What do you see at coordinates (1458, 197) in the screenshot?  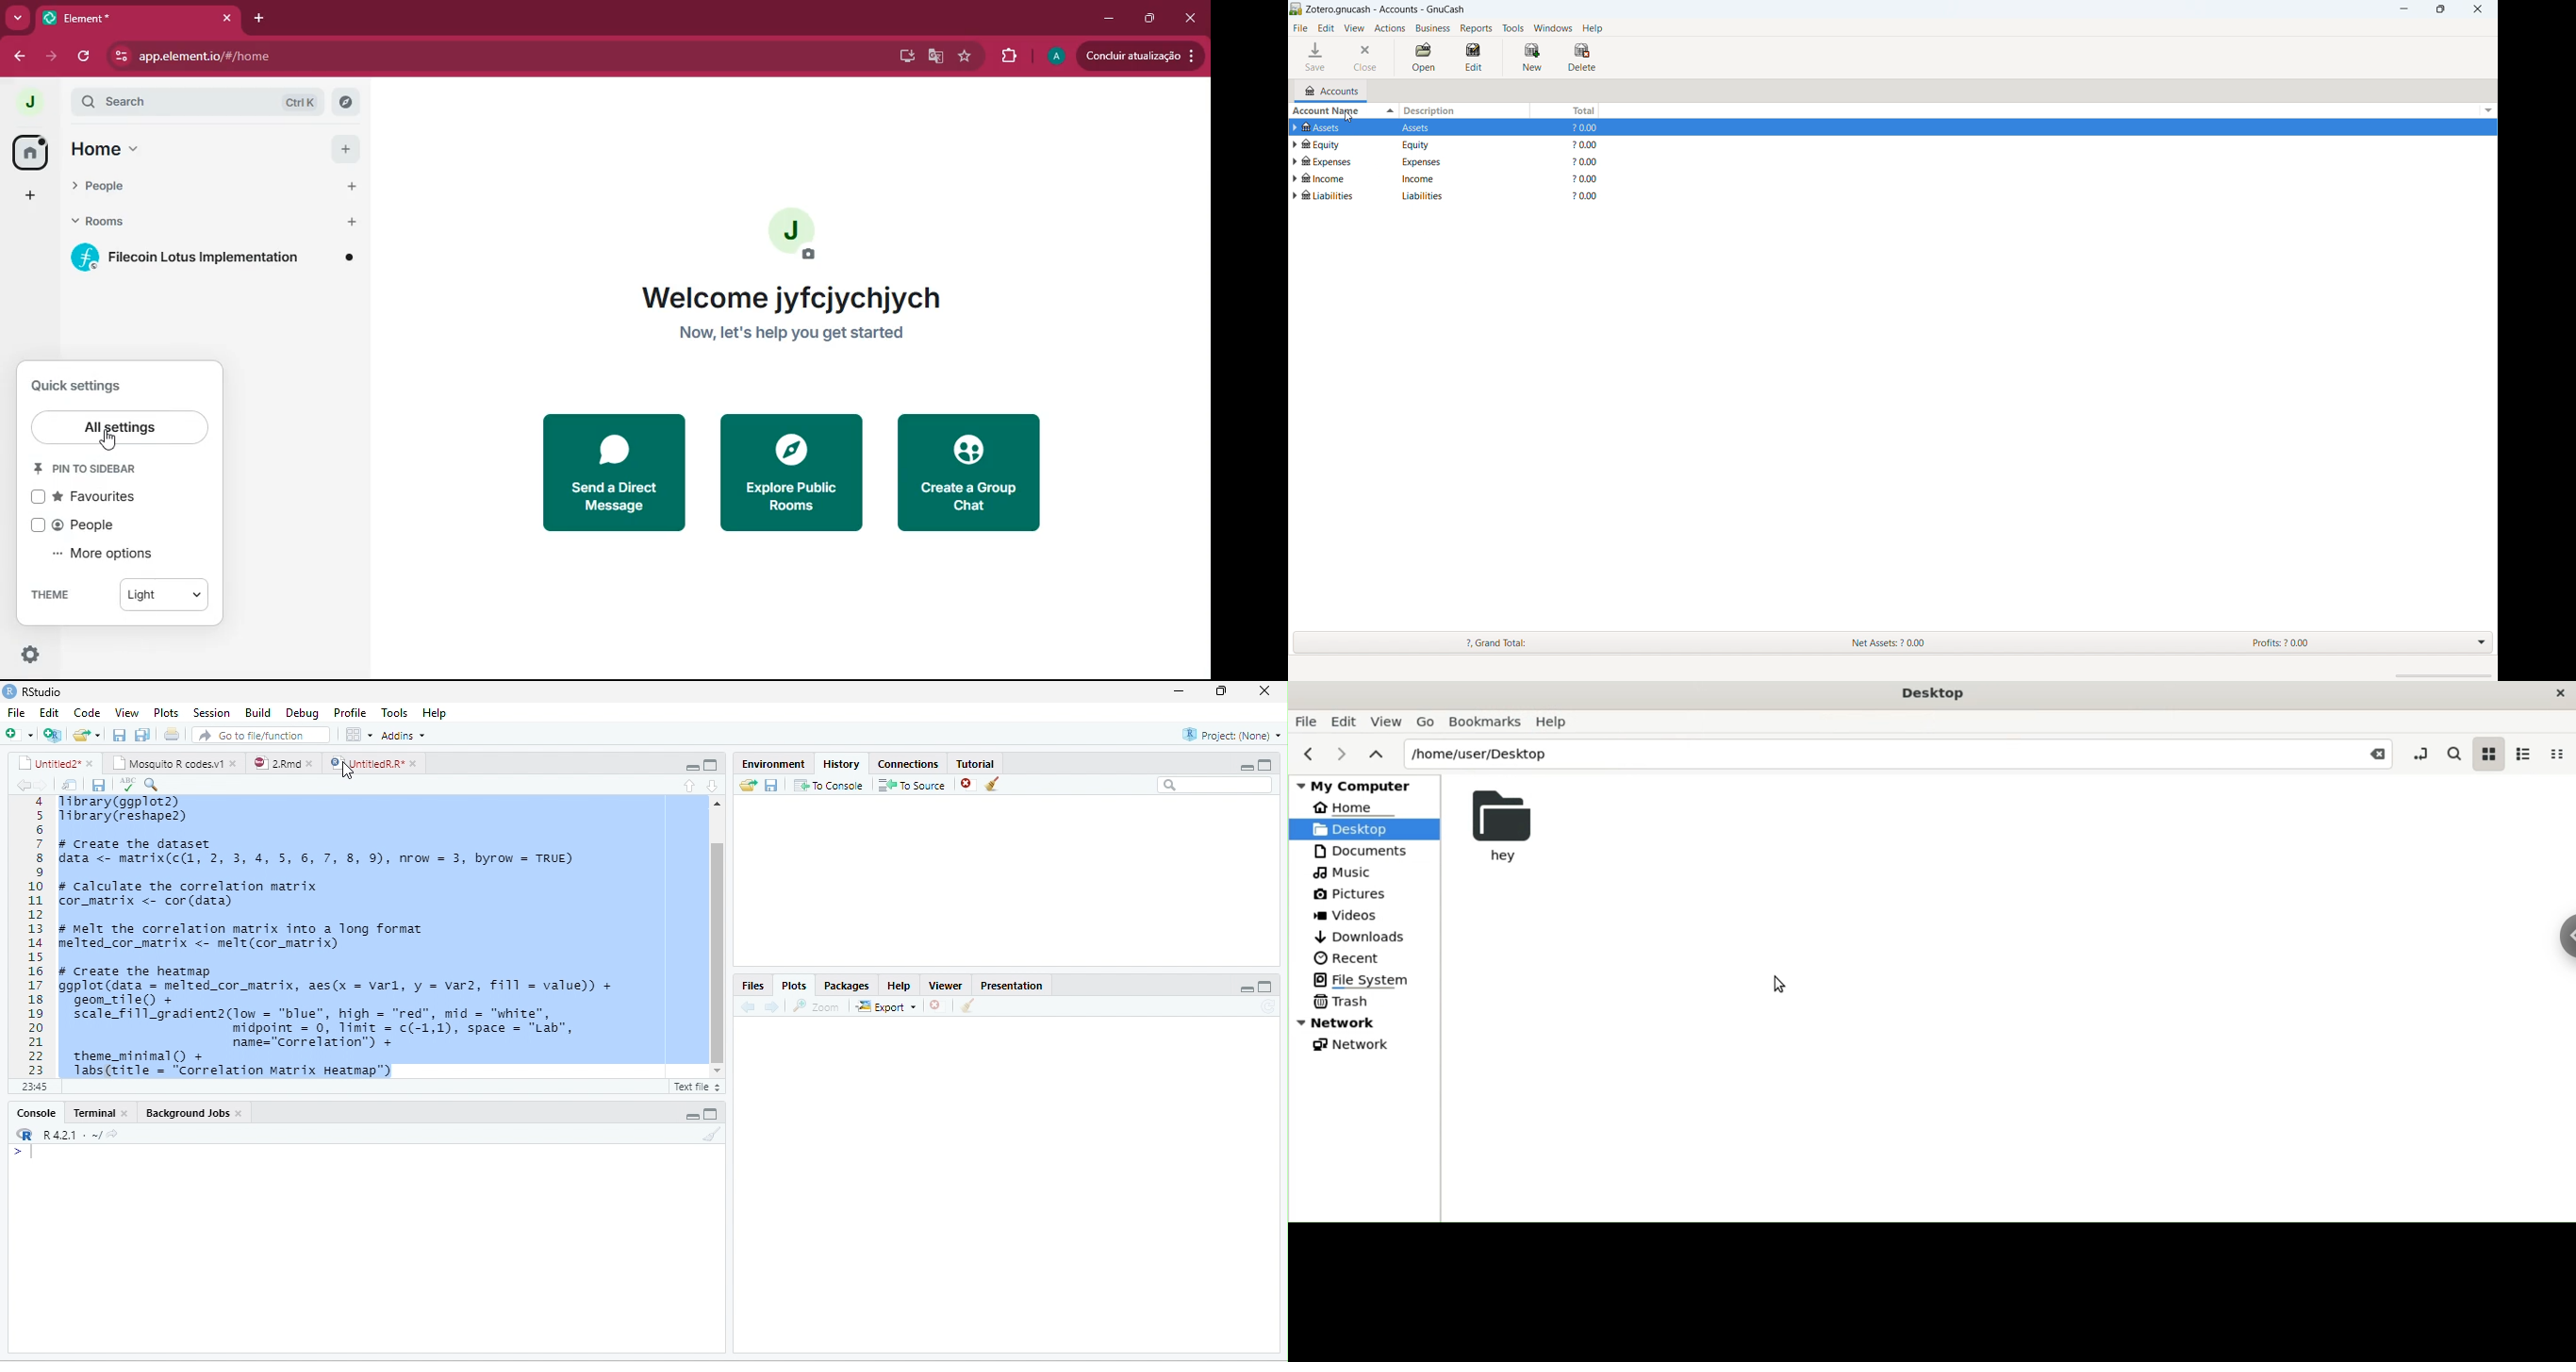 I see `account details of liabilities` at bounding box center [1458, 197].